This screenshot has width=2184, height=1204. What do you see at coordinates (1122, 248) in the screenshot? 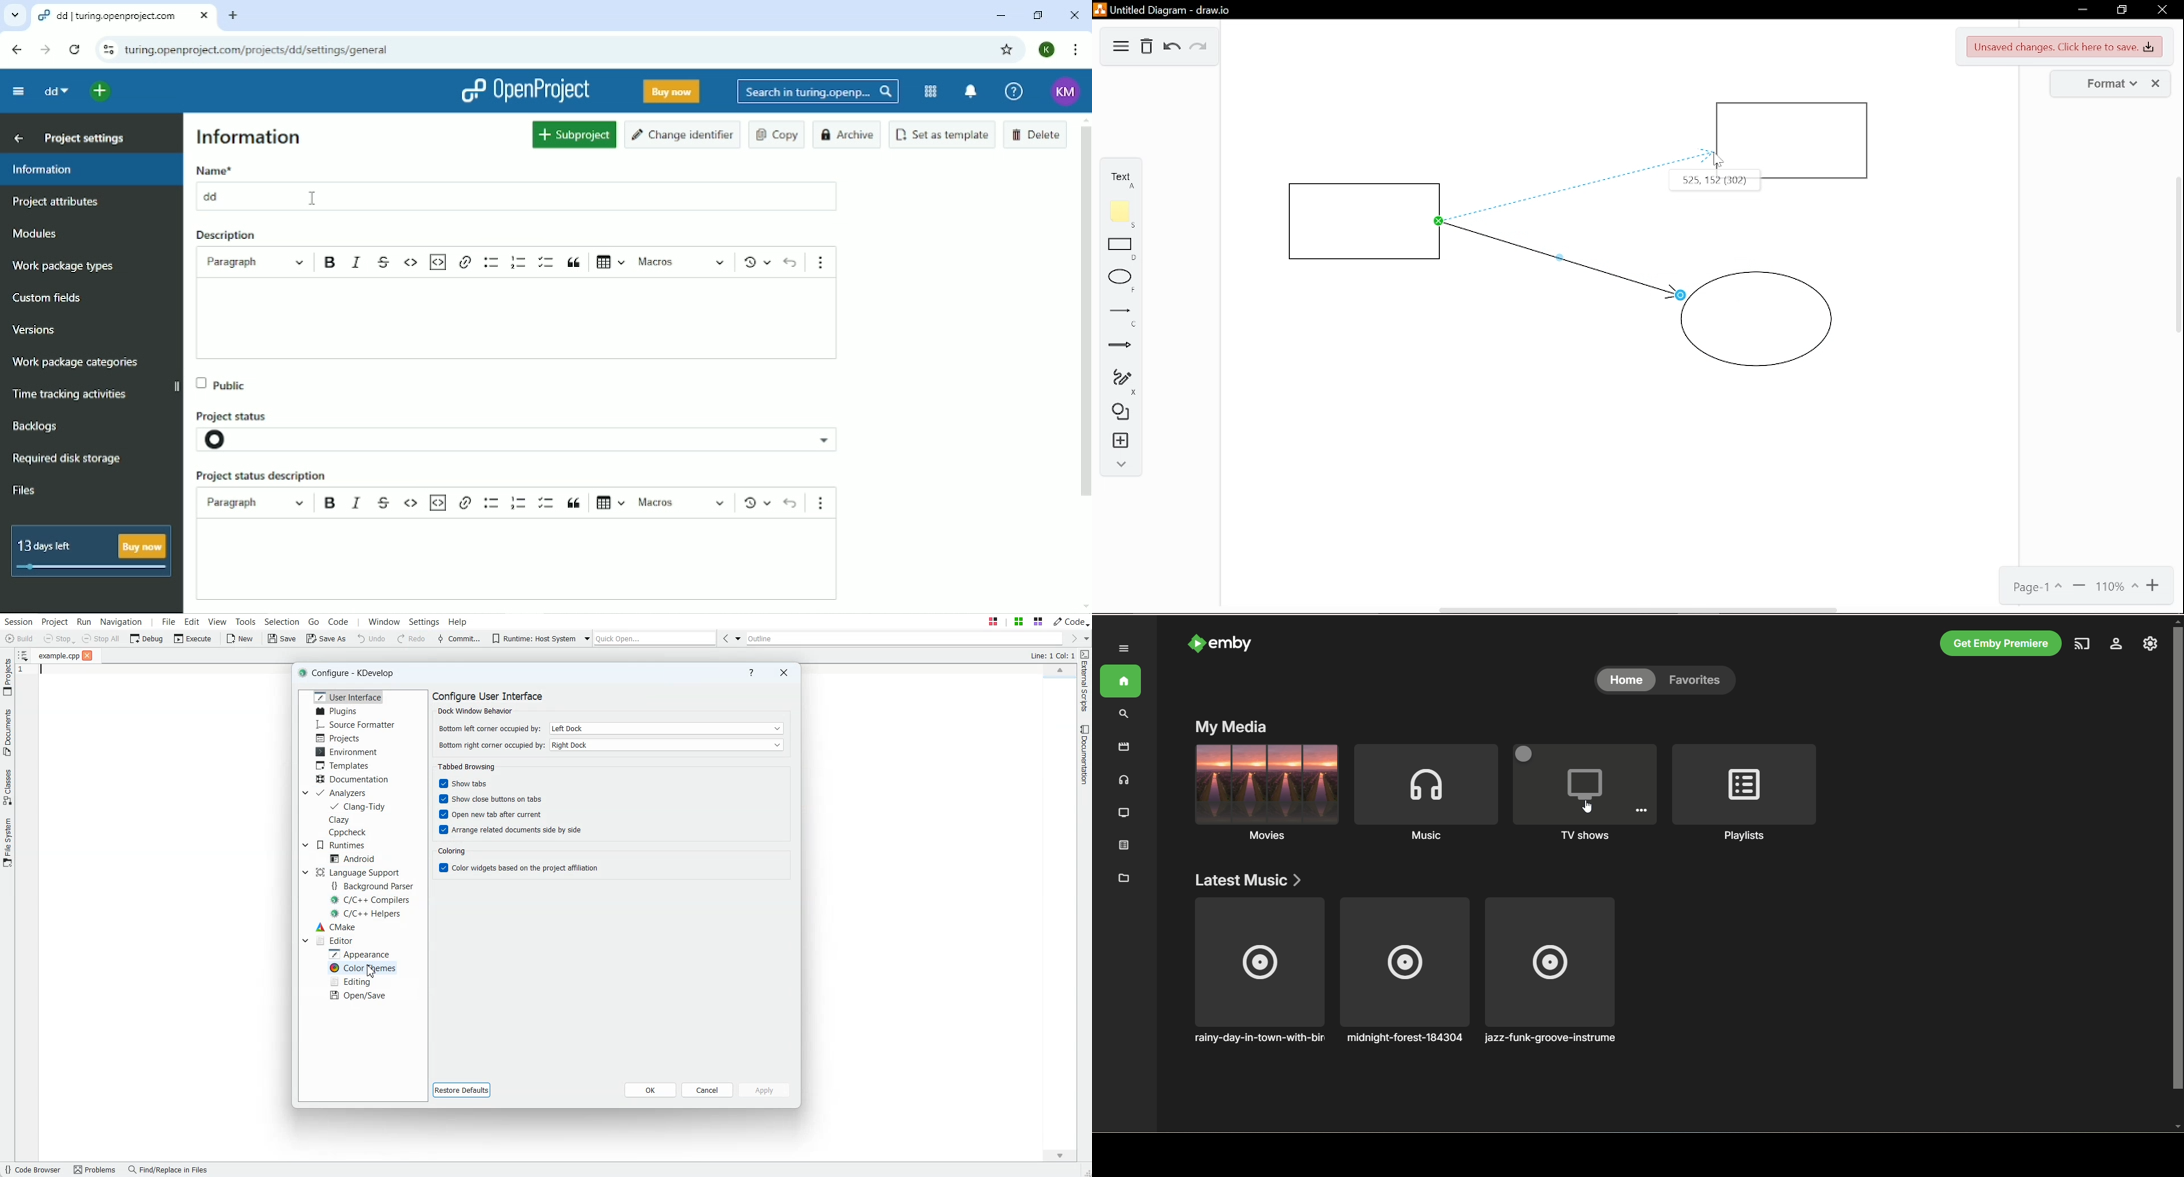
I see `Rectangle` at bounding box center [1122, 248].